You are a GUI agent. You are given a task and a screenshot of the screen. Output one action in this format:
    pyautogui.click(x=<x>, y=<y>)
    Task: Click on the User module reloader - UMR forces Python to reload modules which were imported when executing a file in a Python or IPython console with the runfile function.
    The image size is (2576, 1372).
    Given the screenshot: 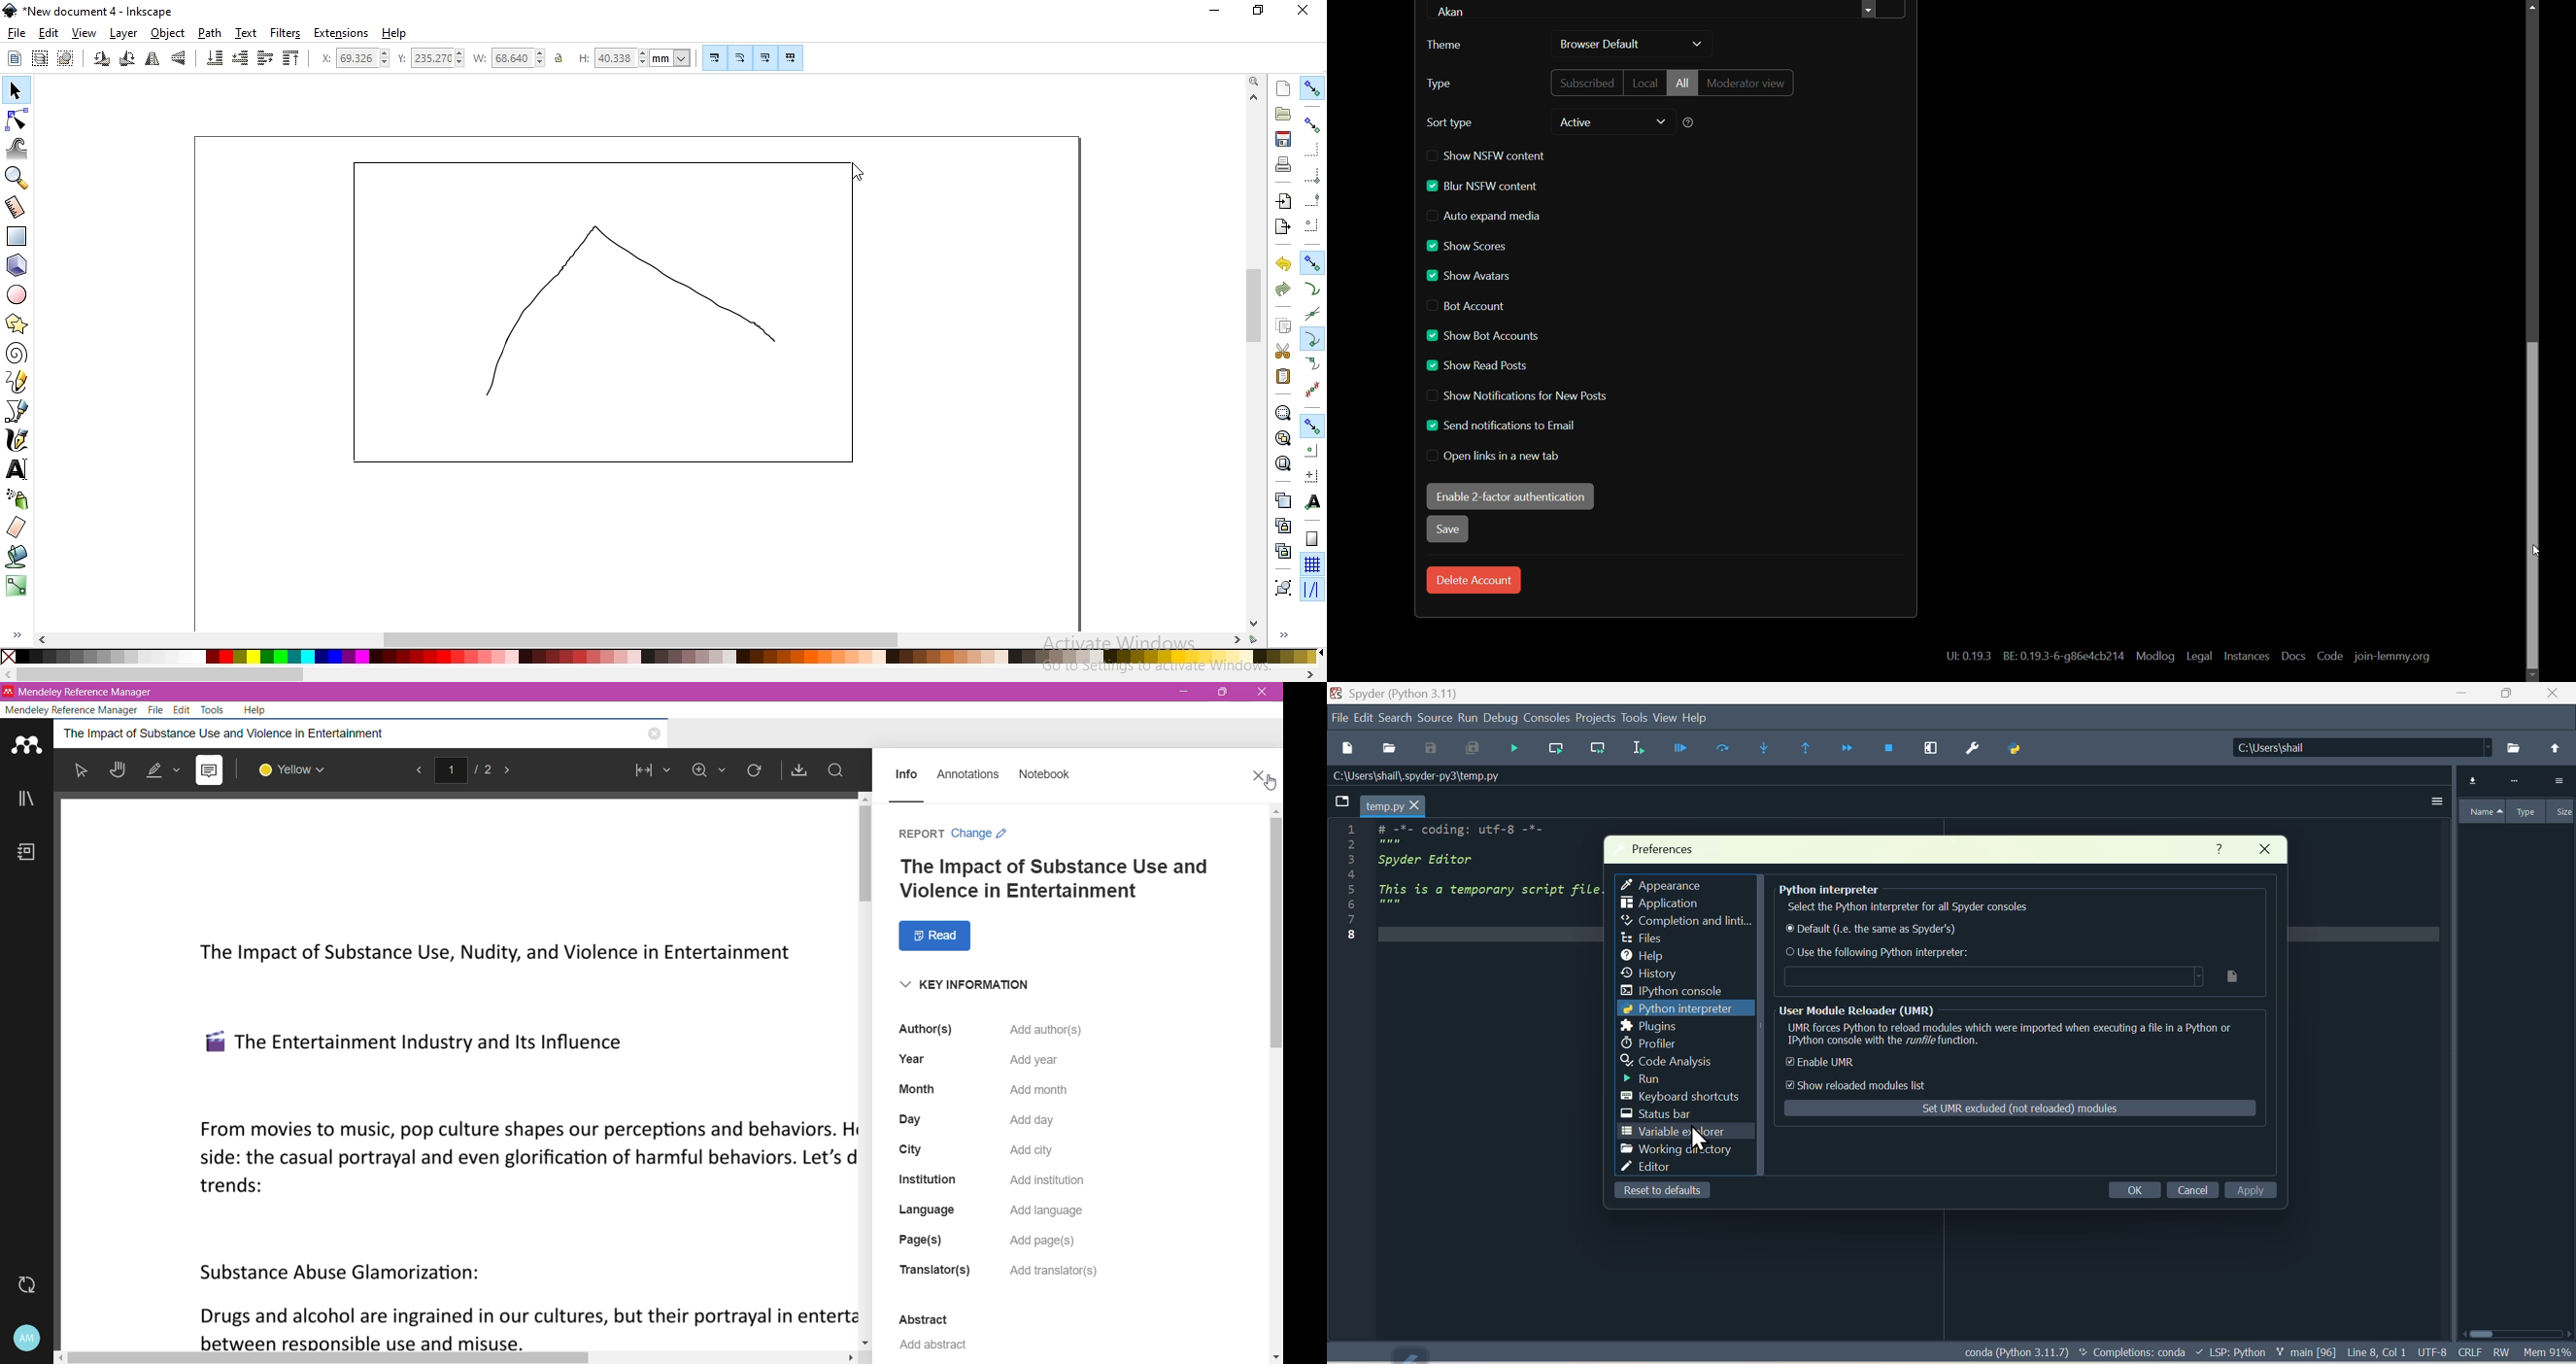 What is the action you would take?
    pyautogui.click(x=2013, y=1028)
    